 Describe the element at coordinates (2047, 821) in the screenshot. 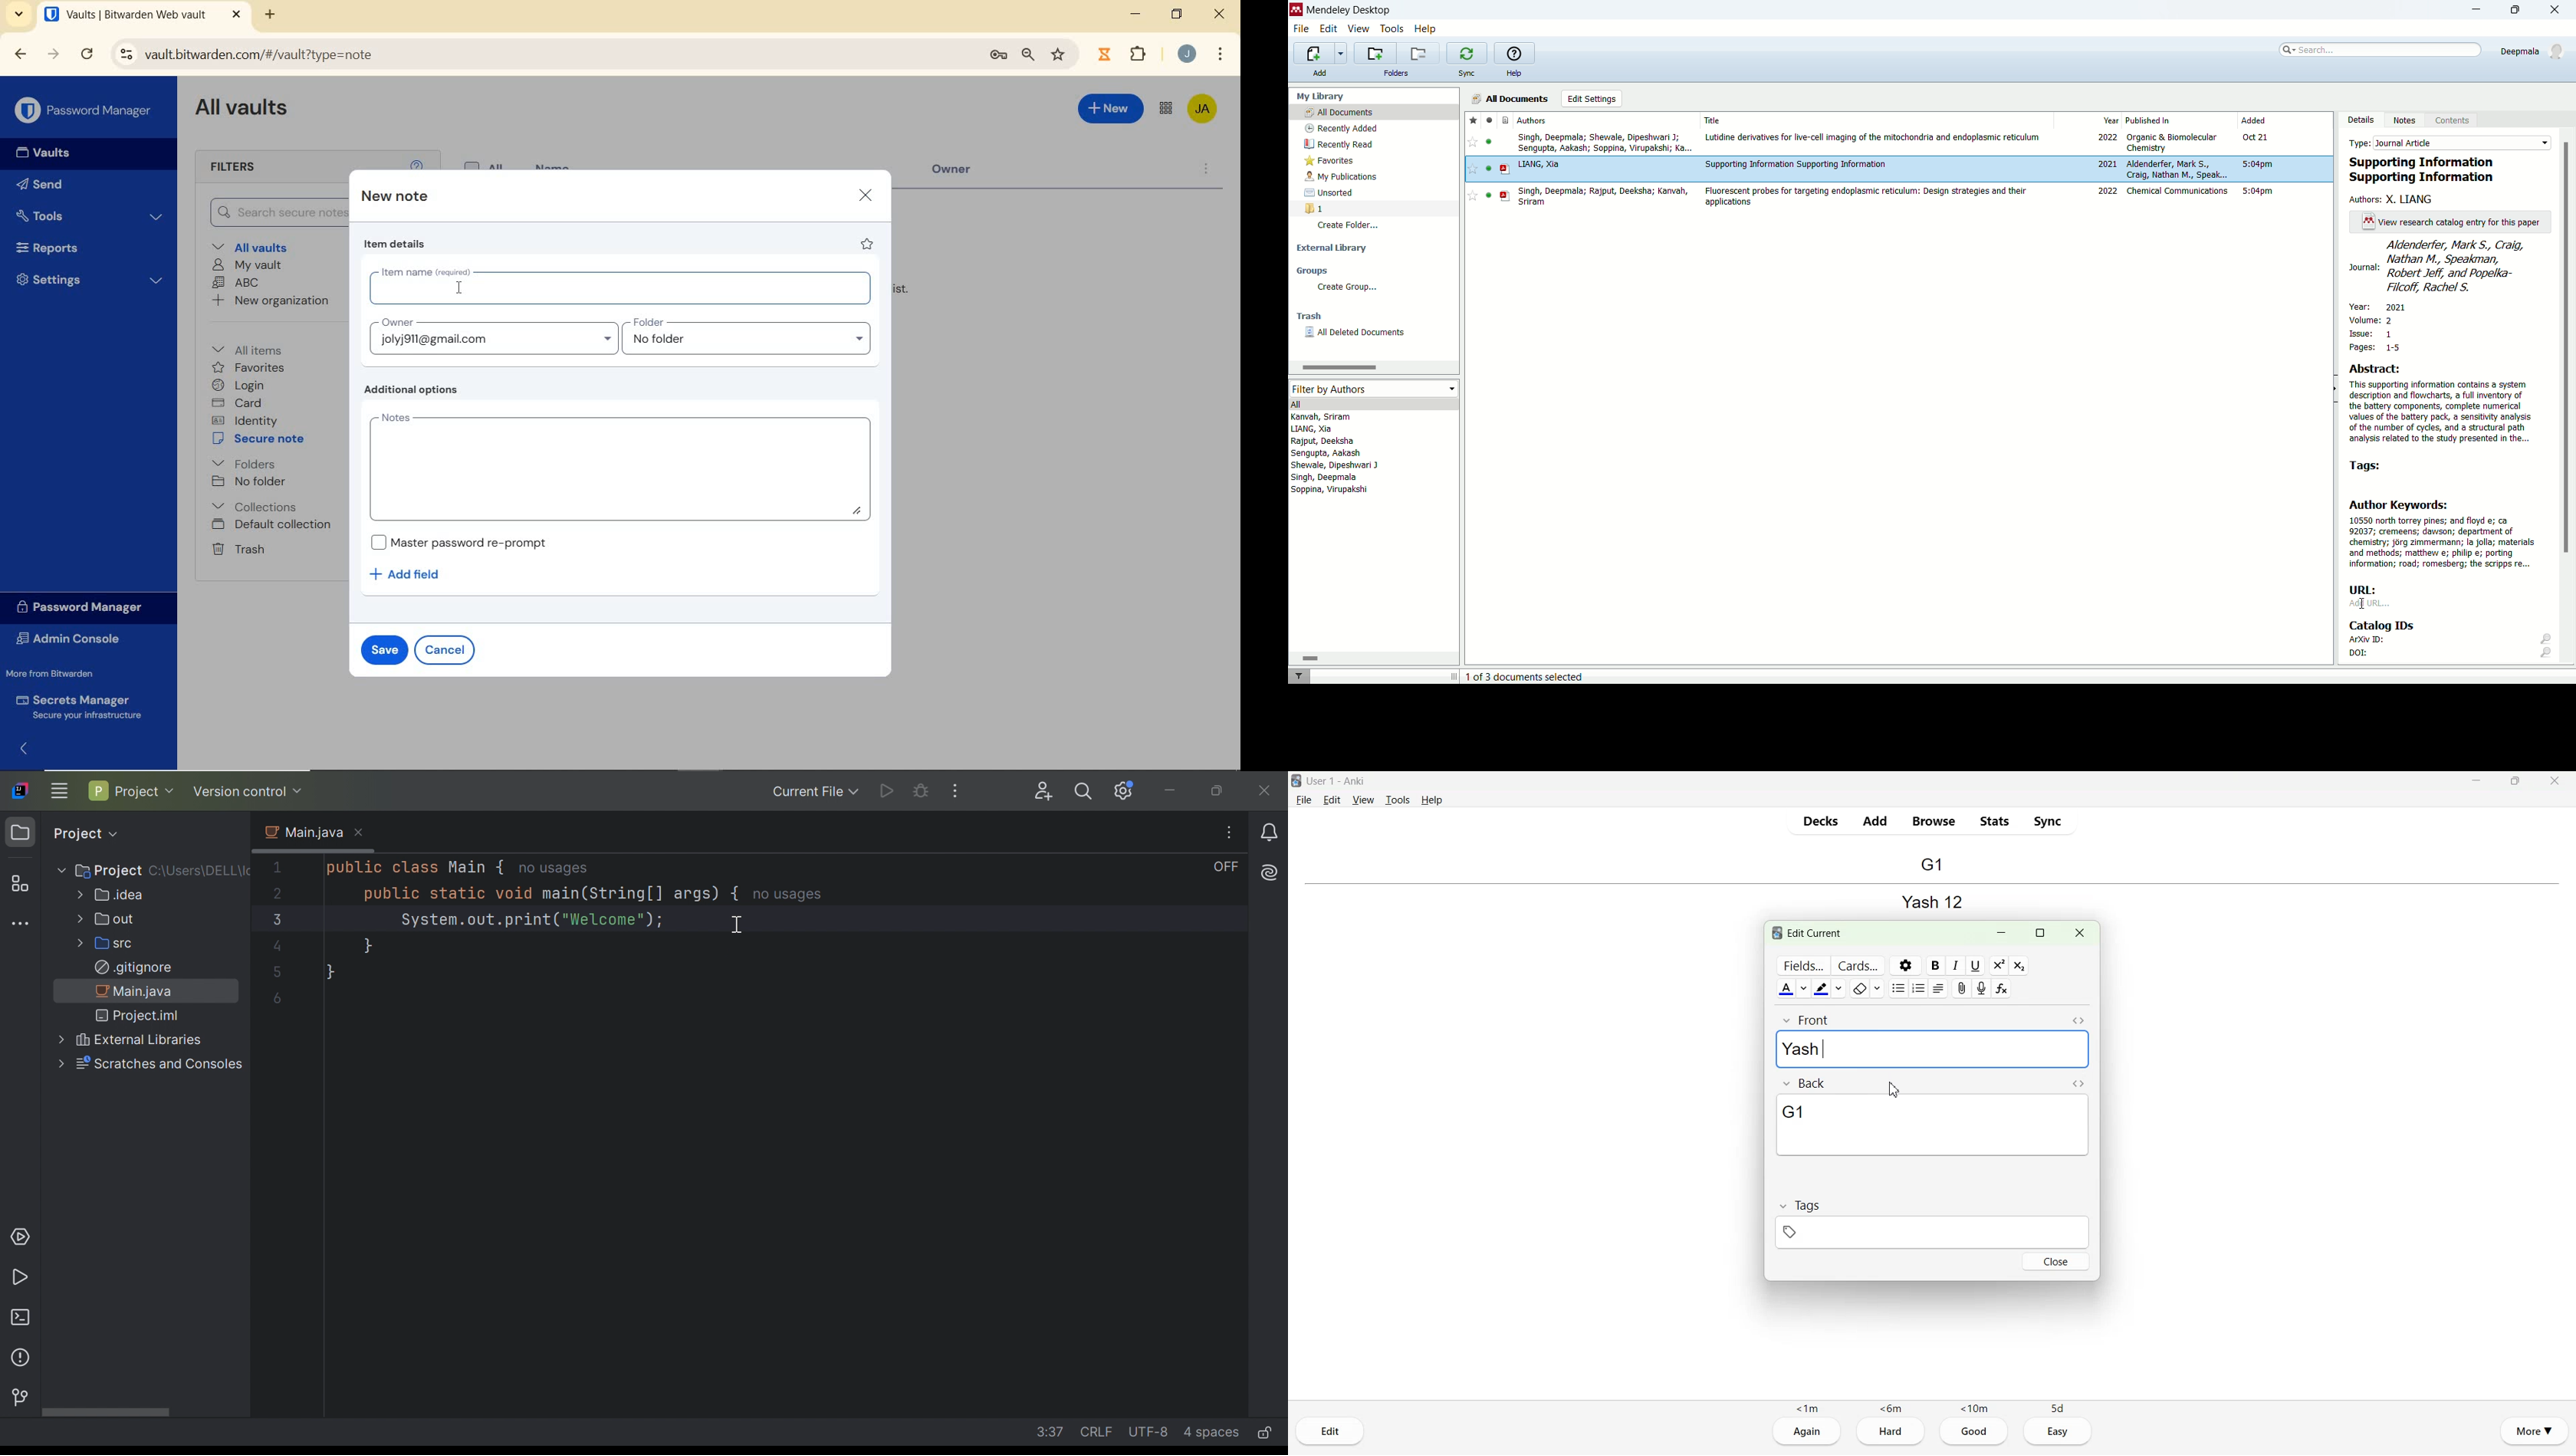

I see `Sync` at that location.